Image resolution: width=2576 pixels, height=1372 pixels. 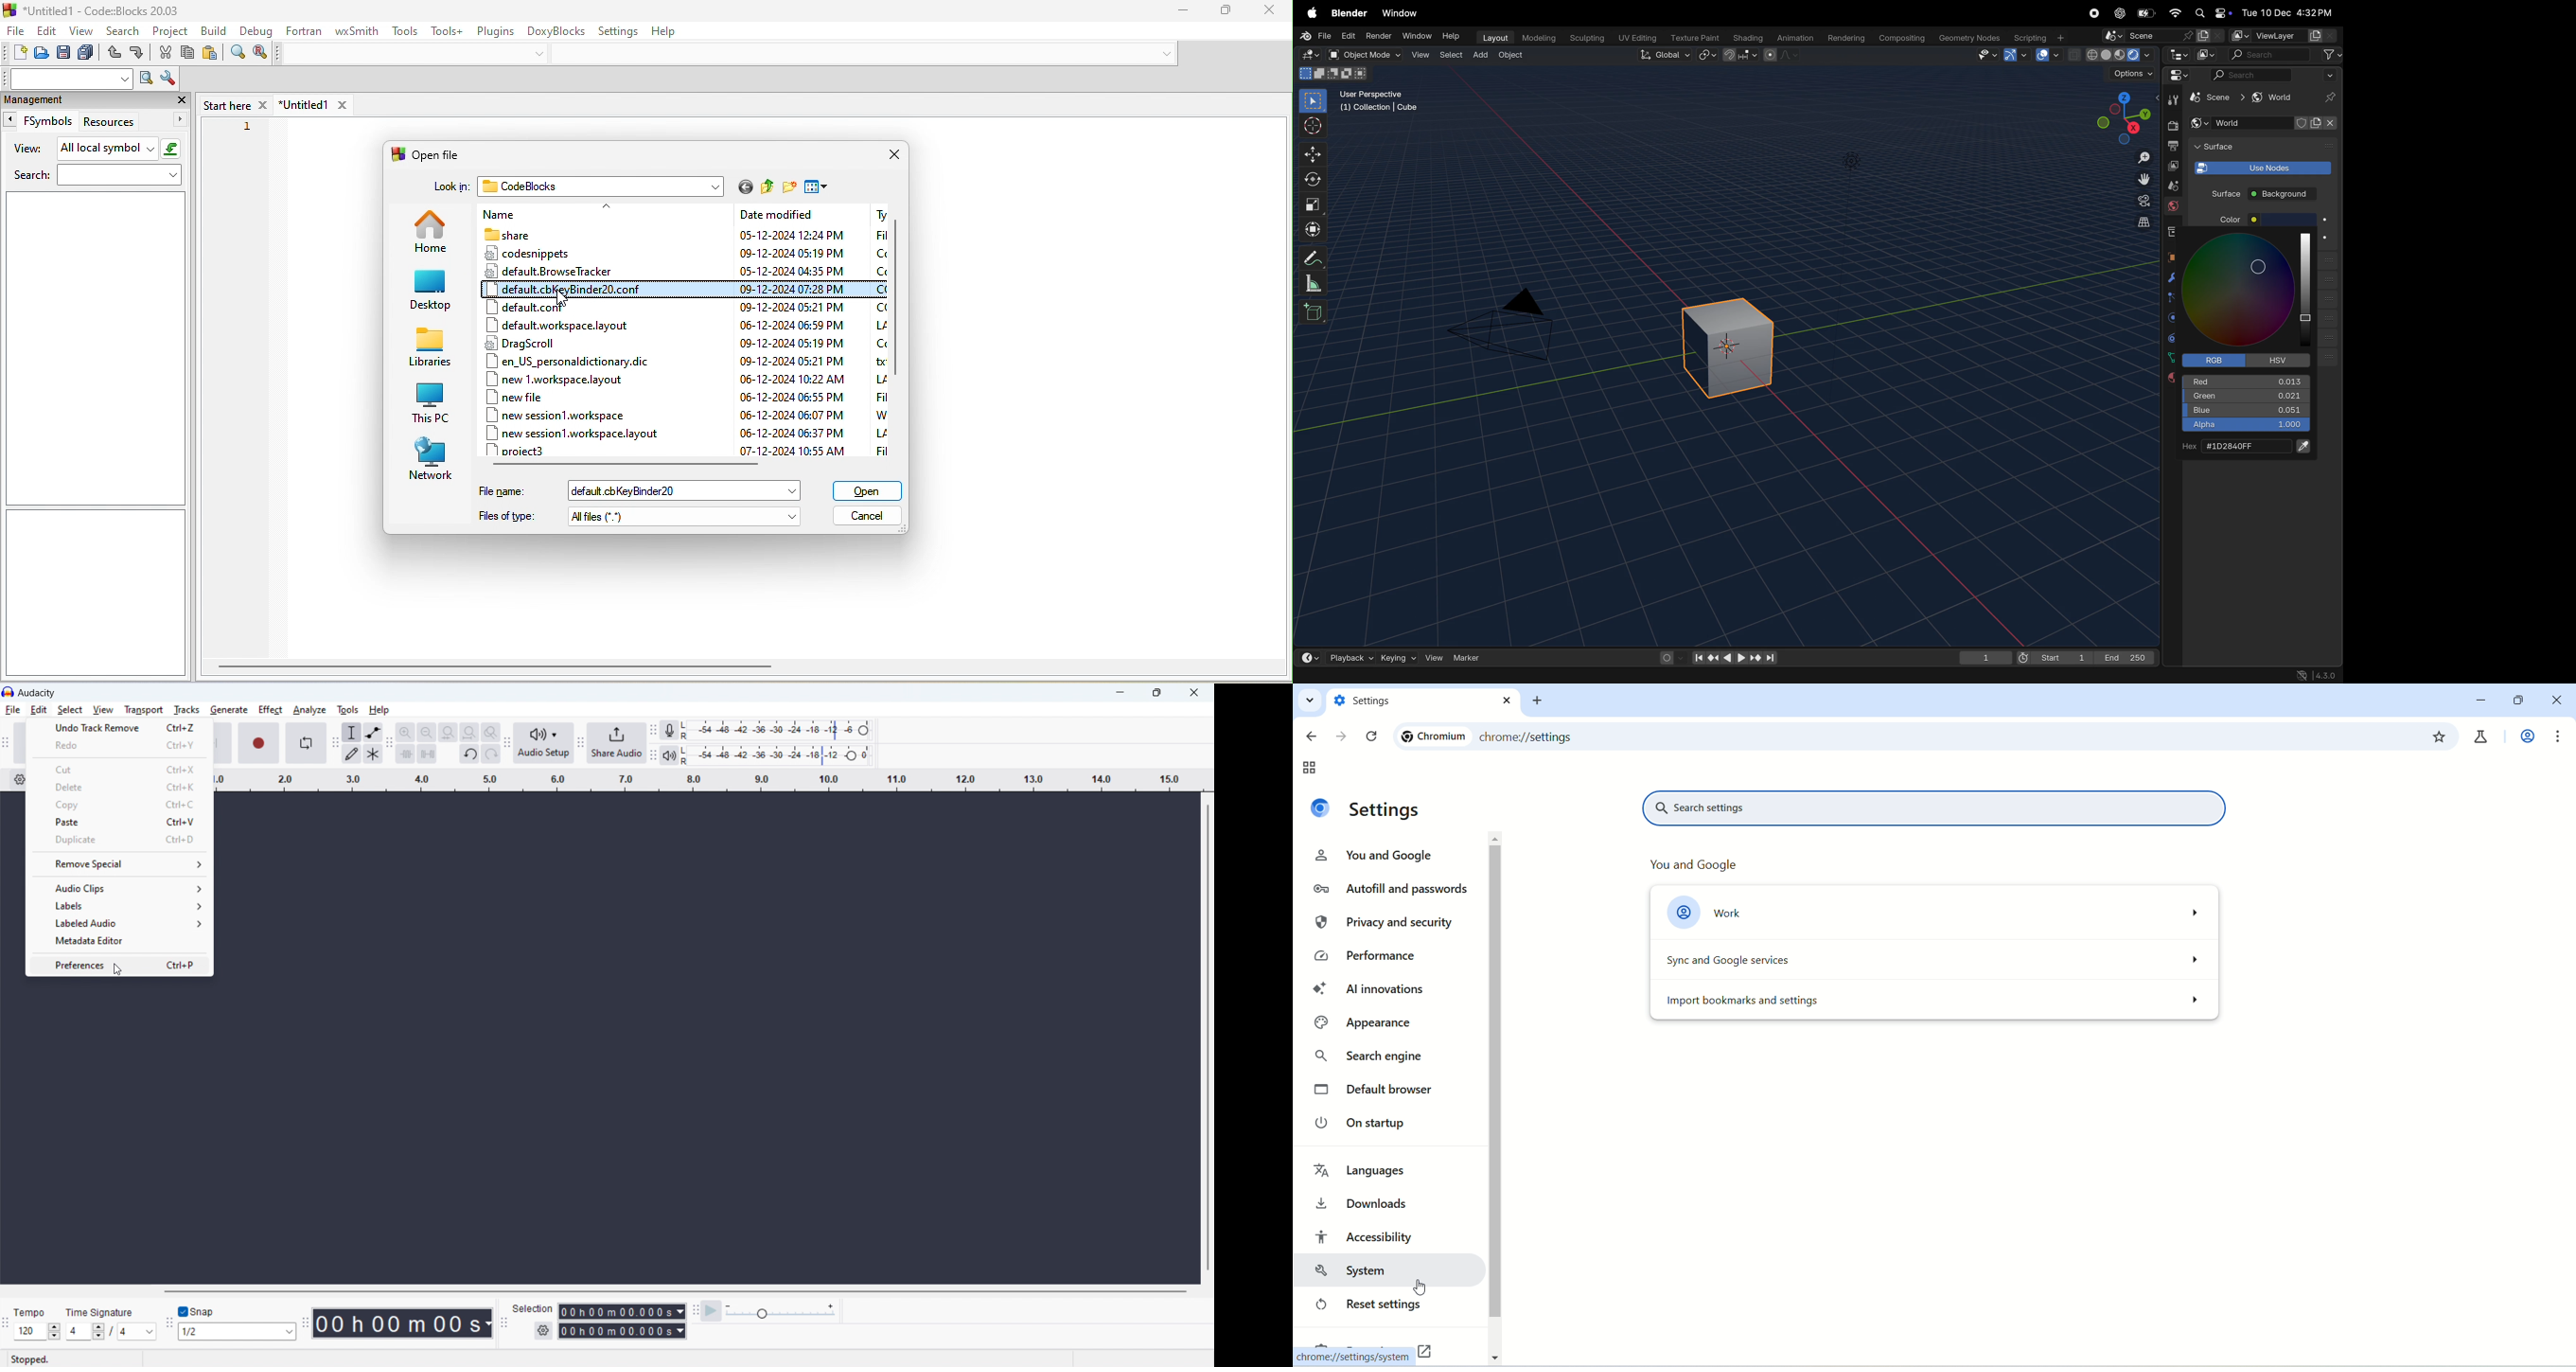 I want to click on redo, so click(x=491, y=753).